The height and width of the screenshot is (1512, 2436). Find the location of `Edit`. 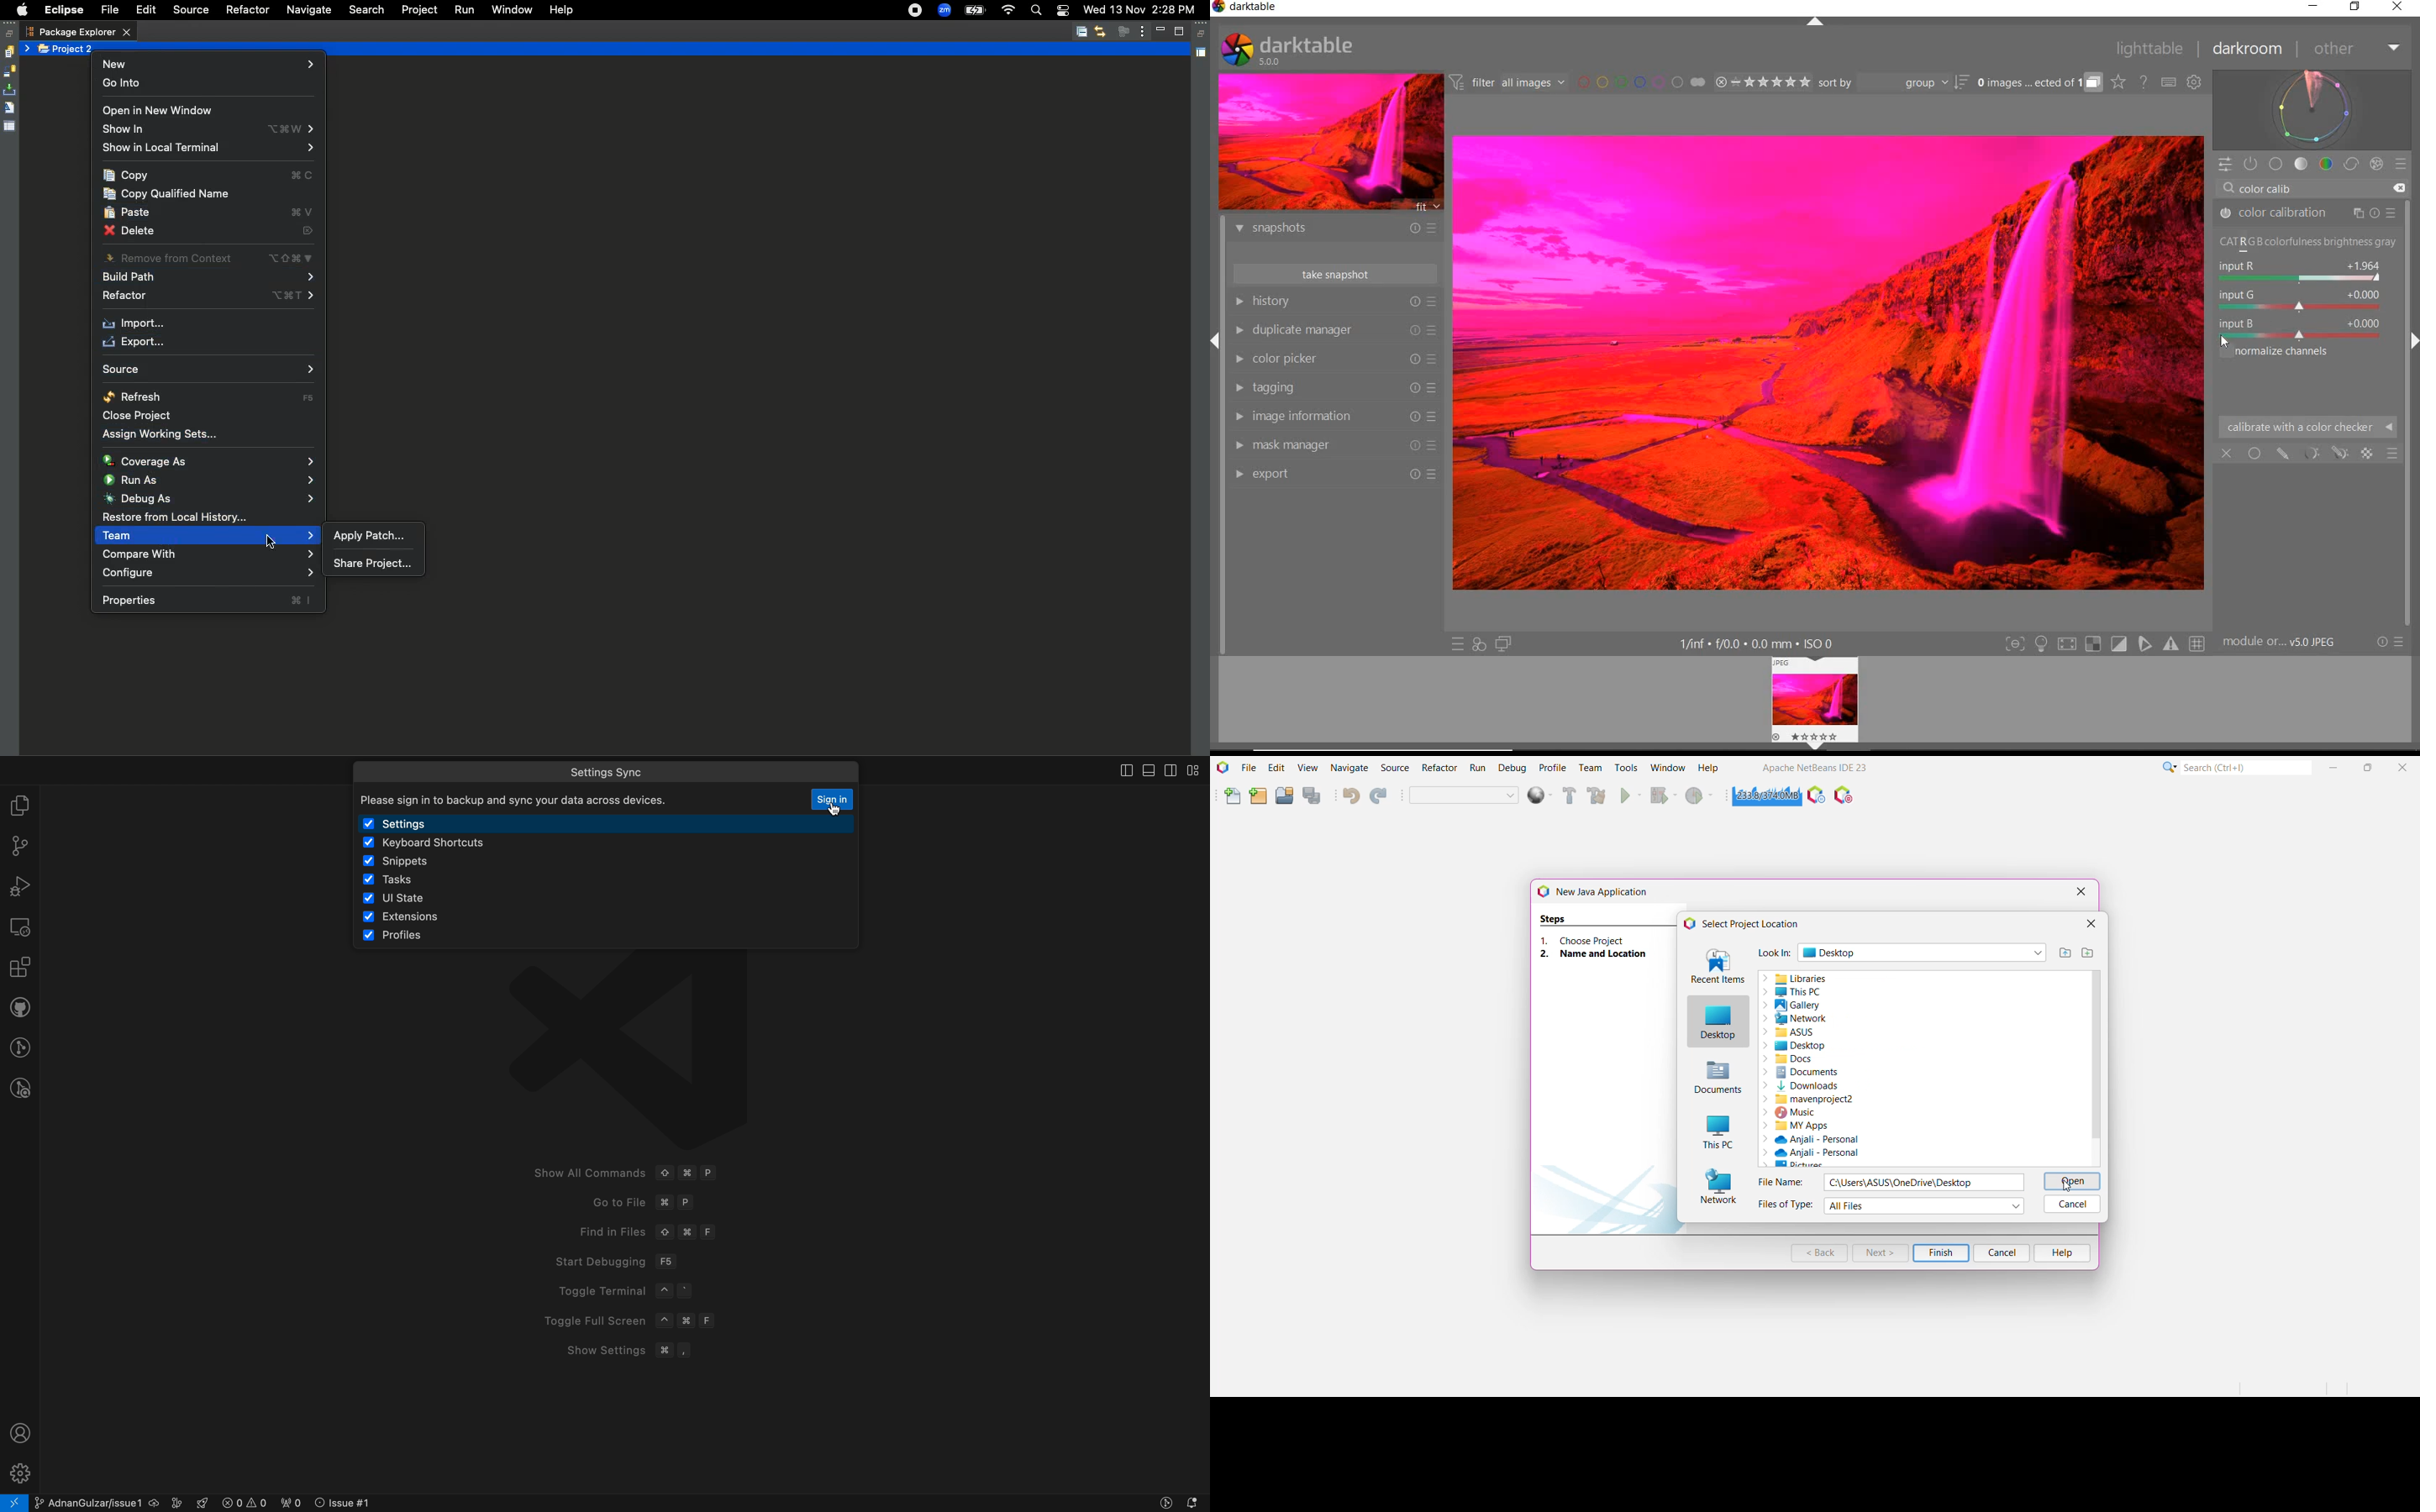

Edit is located at coordinates (143, 10).